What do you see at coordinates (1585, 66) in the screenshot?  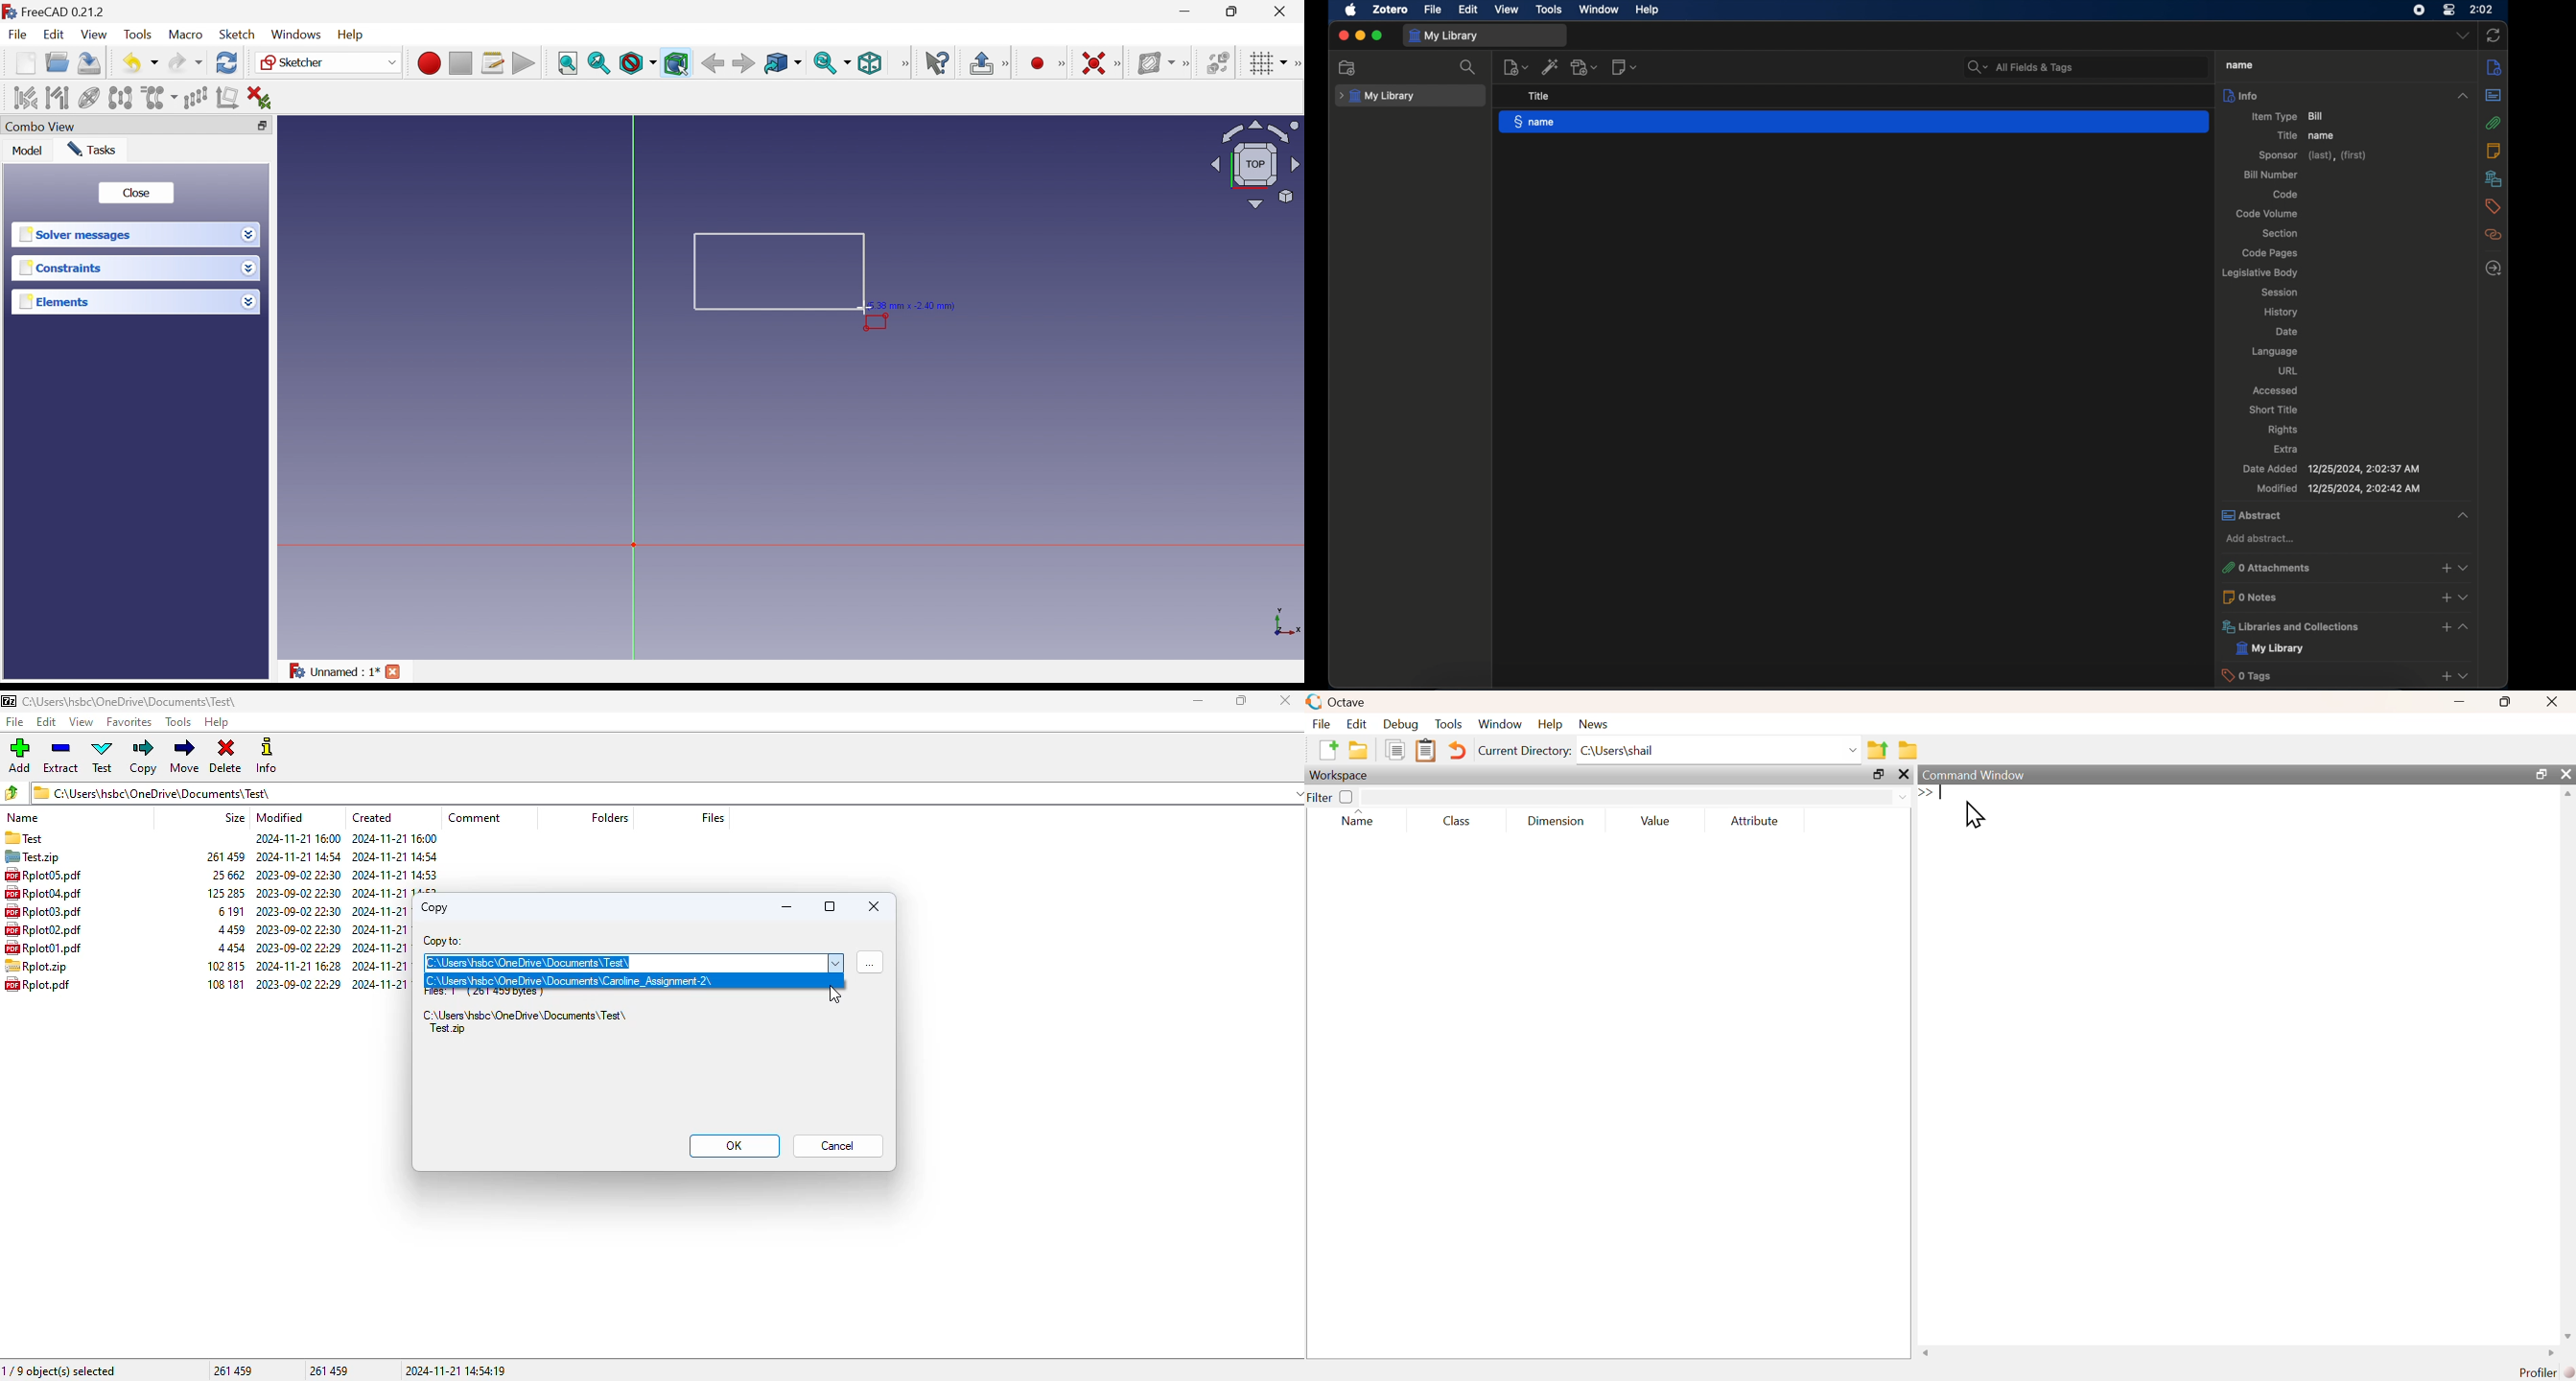 I see `add attachment` at bounding box center [1585, 66].